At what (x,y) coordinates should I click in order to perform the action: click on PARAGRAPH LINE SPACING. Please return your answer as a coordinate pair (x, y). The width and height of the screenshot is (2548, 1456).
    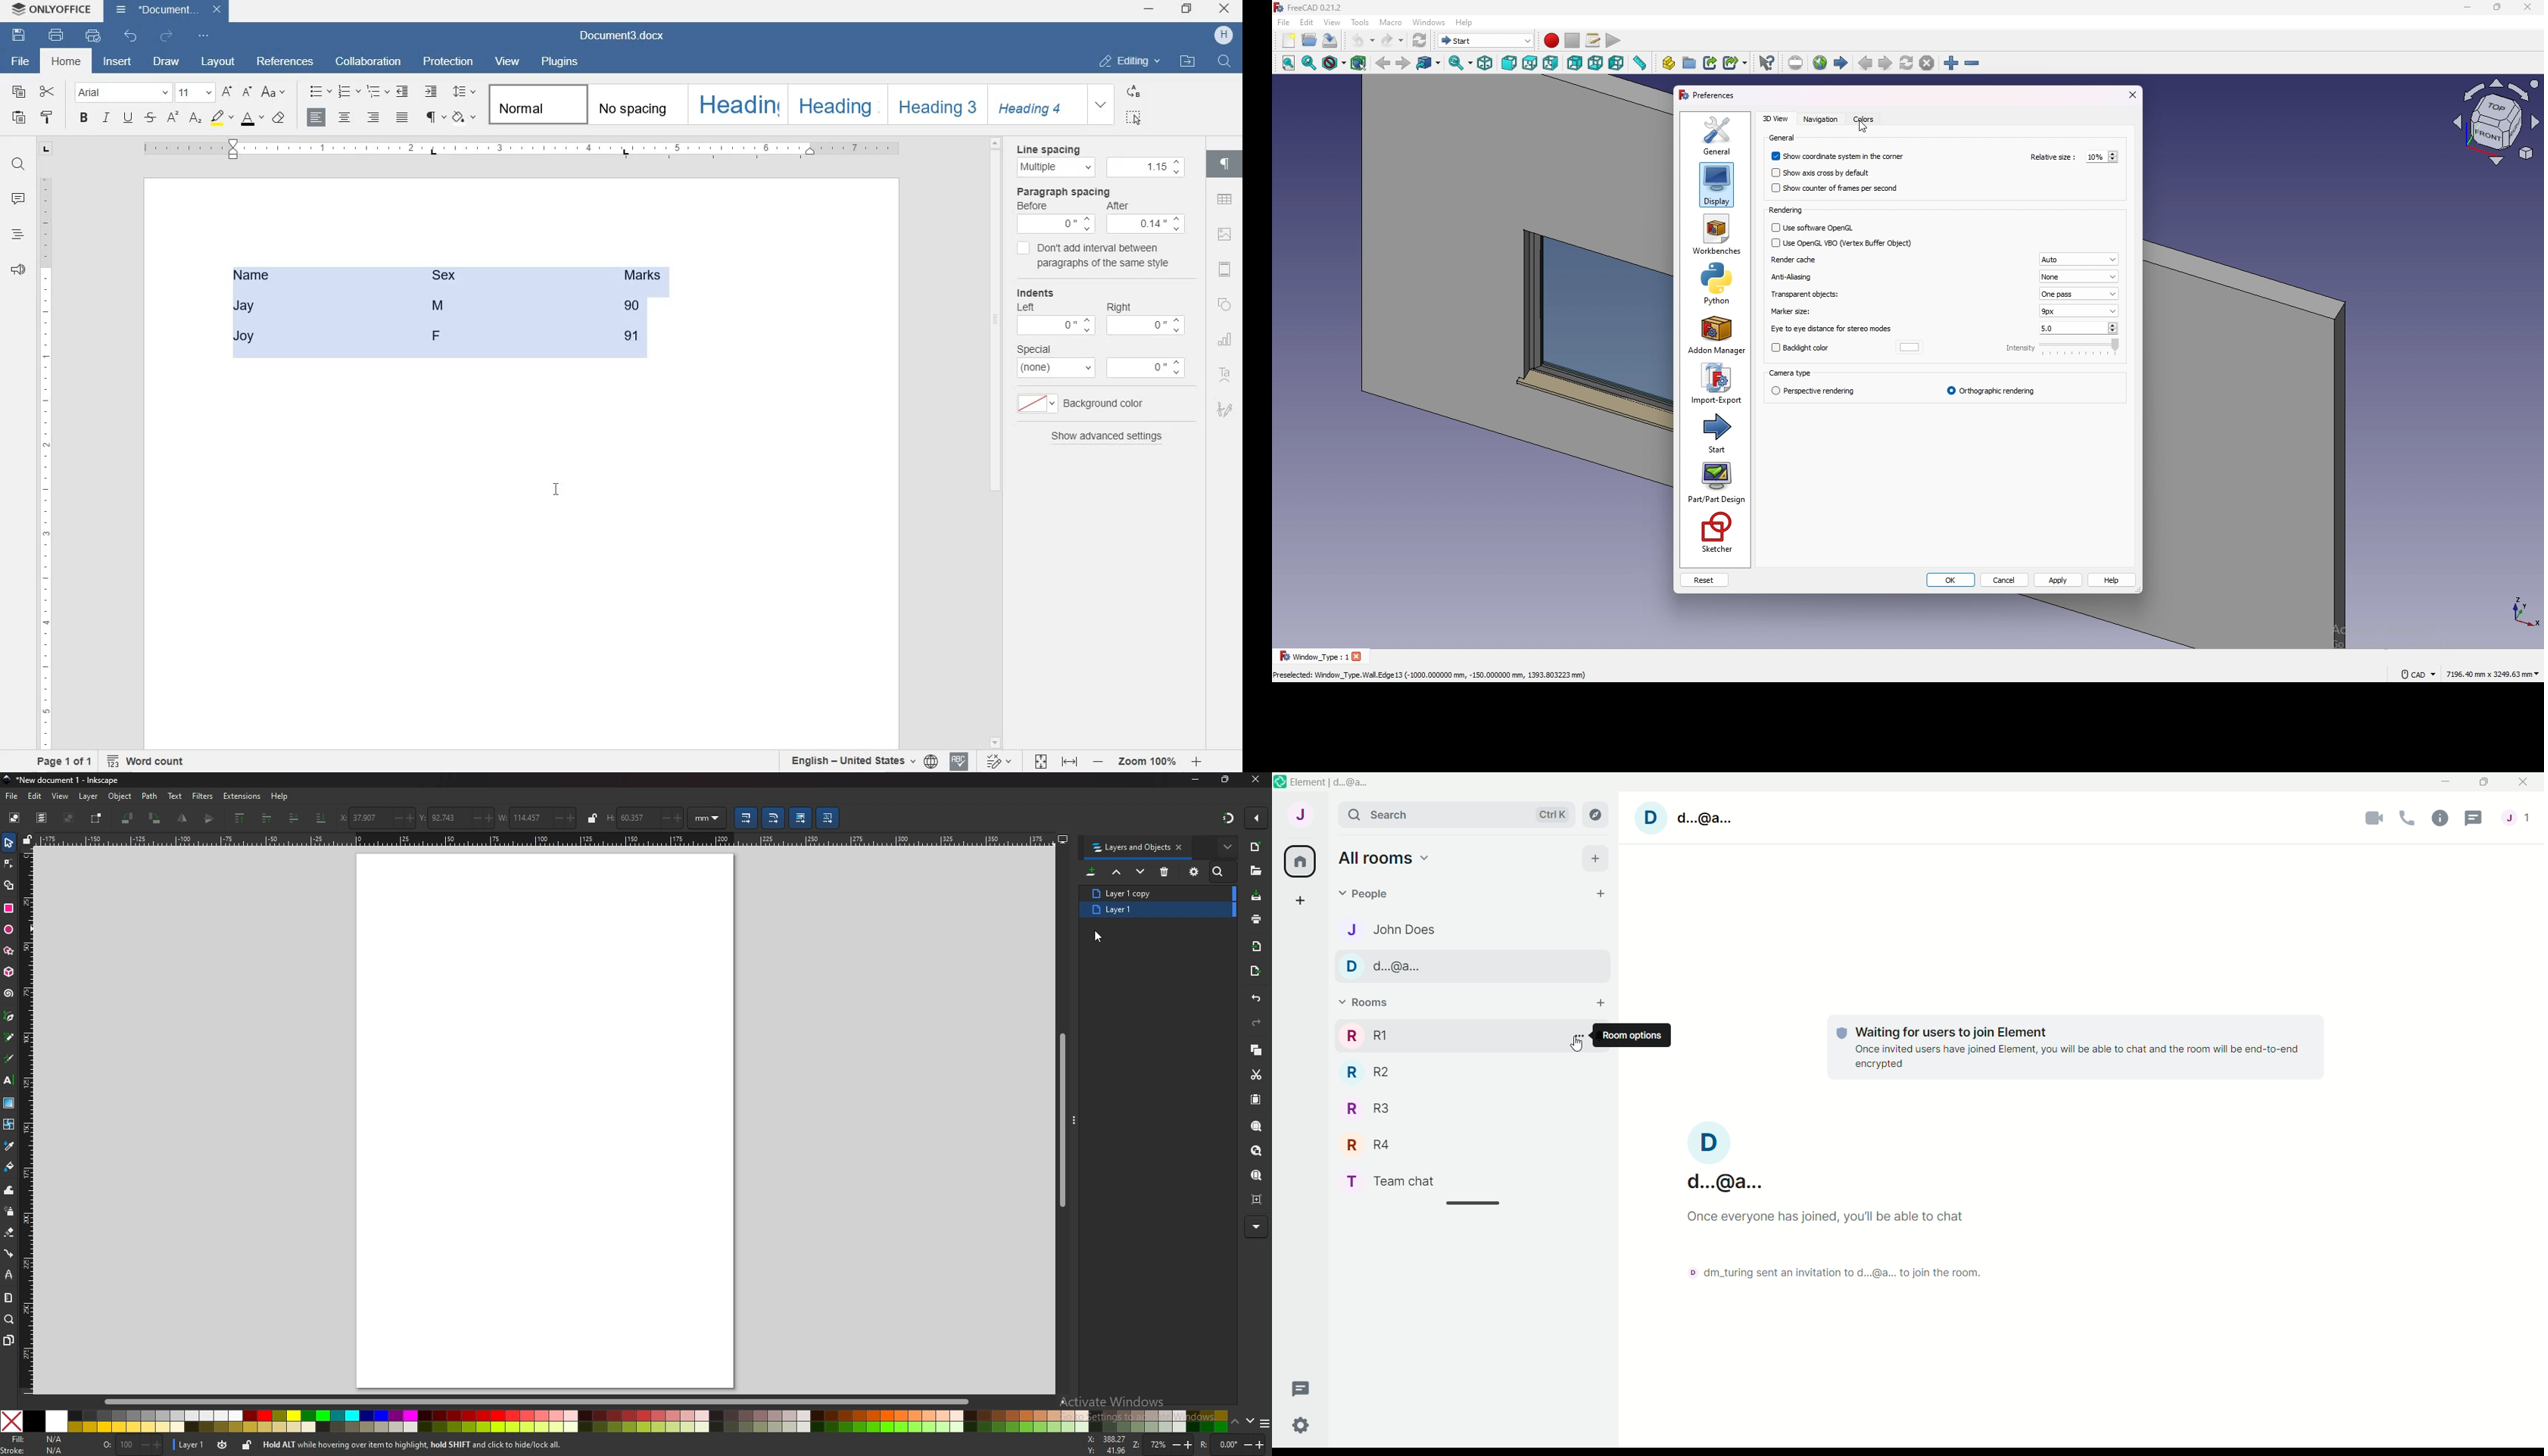
    Looking at the image, I should click on (464, 92).